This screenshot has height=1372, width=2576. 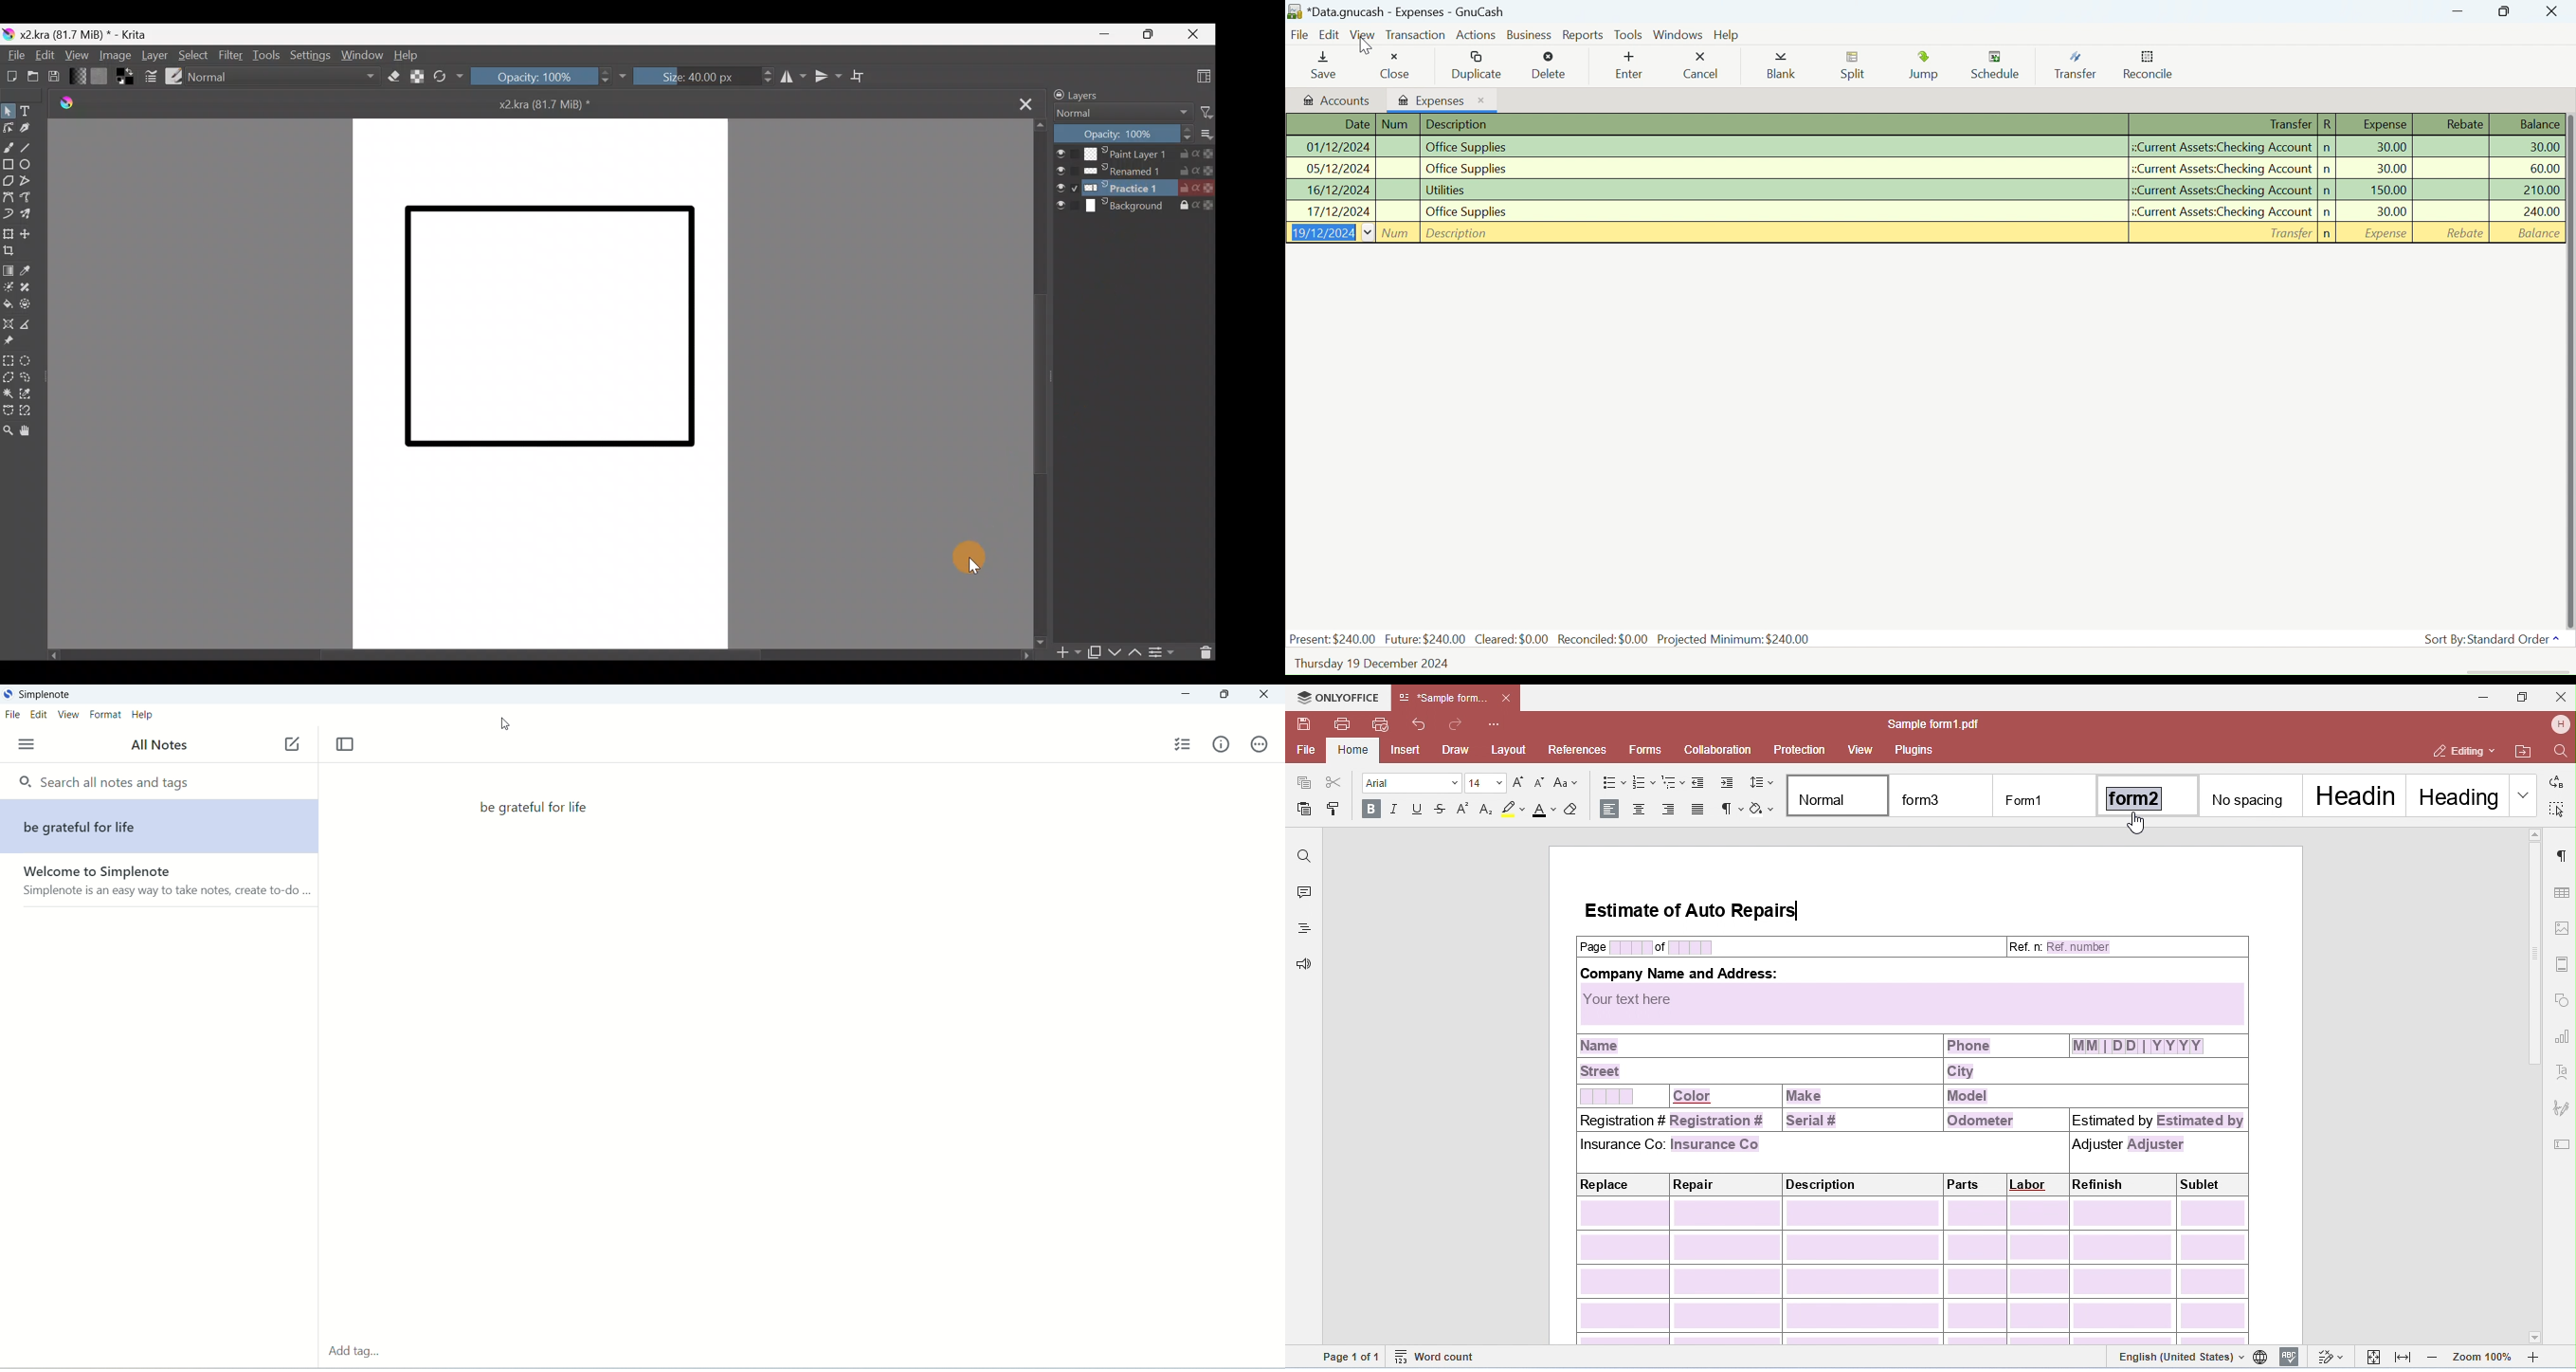 What do you see at coordinates (395, 75) in the screenshot?
I see `Set eraser mode` at bounding box center [395, 75].